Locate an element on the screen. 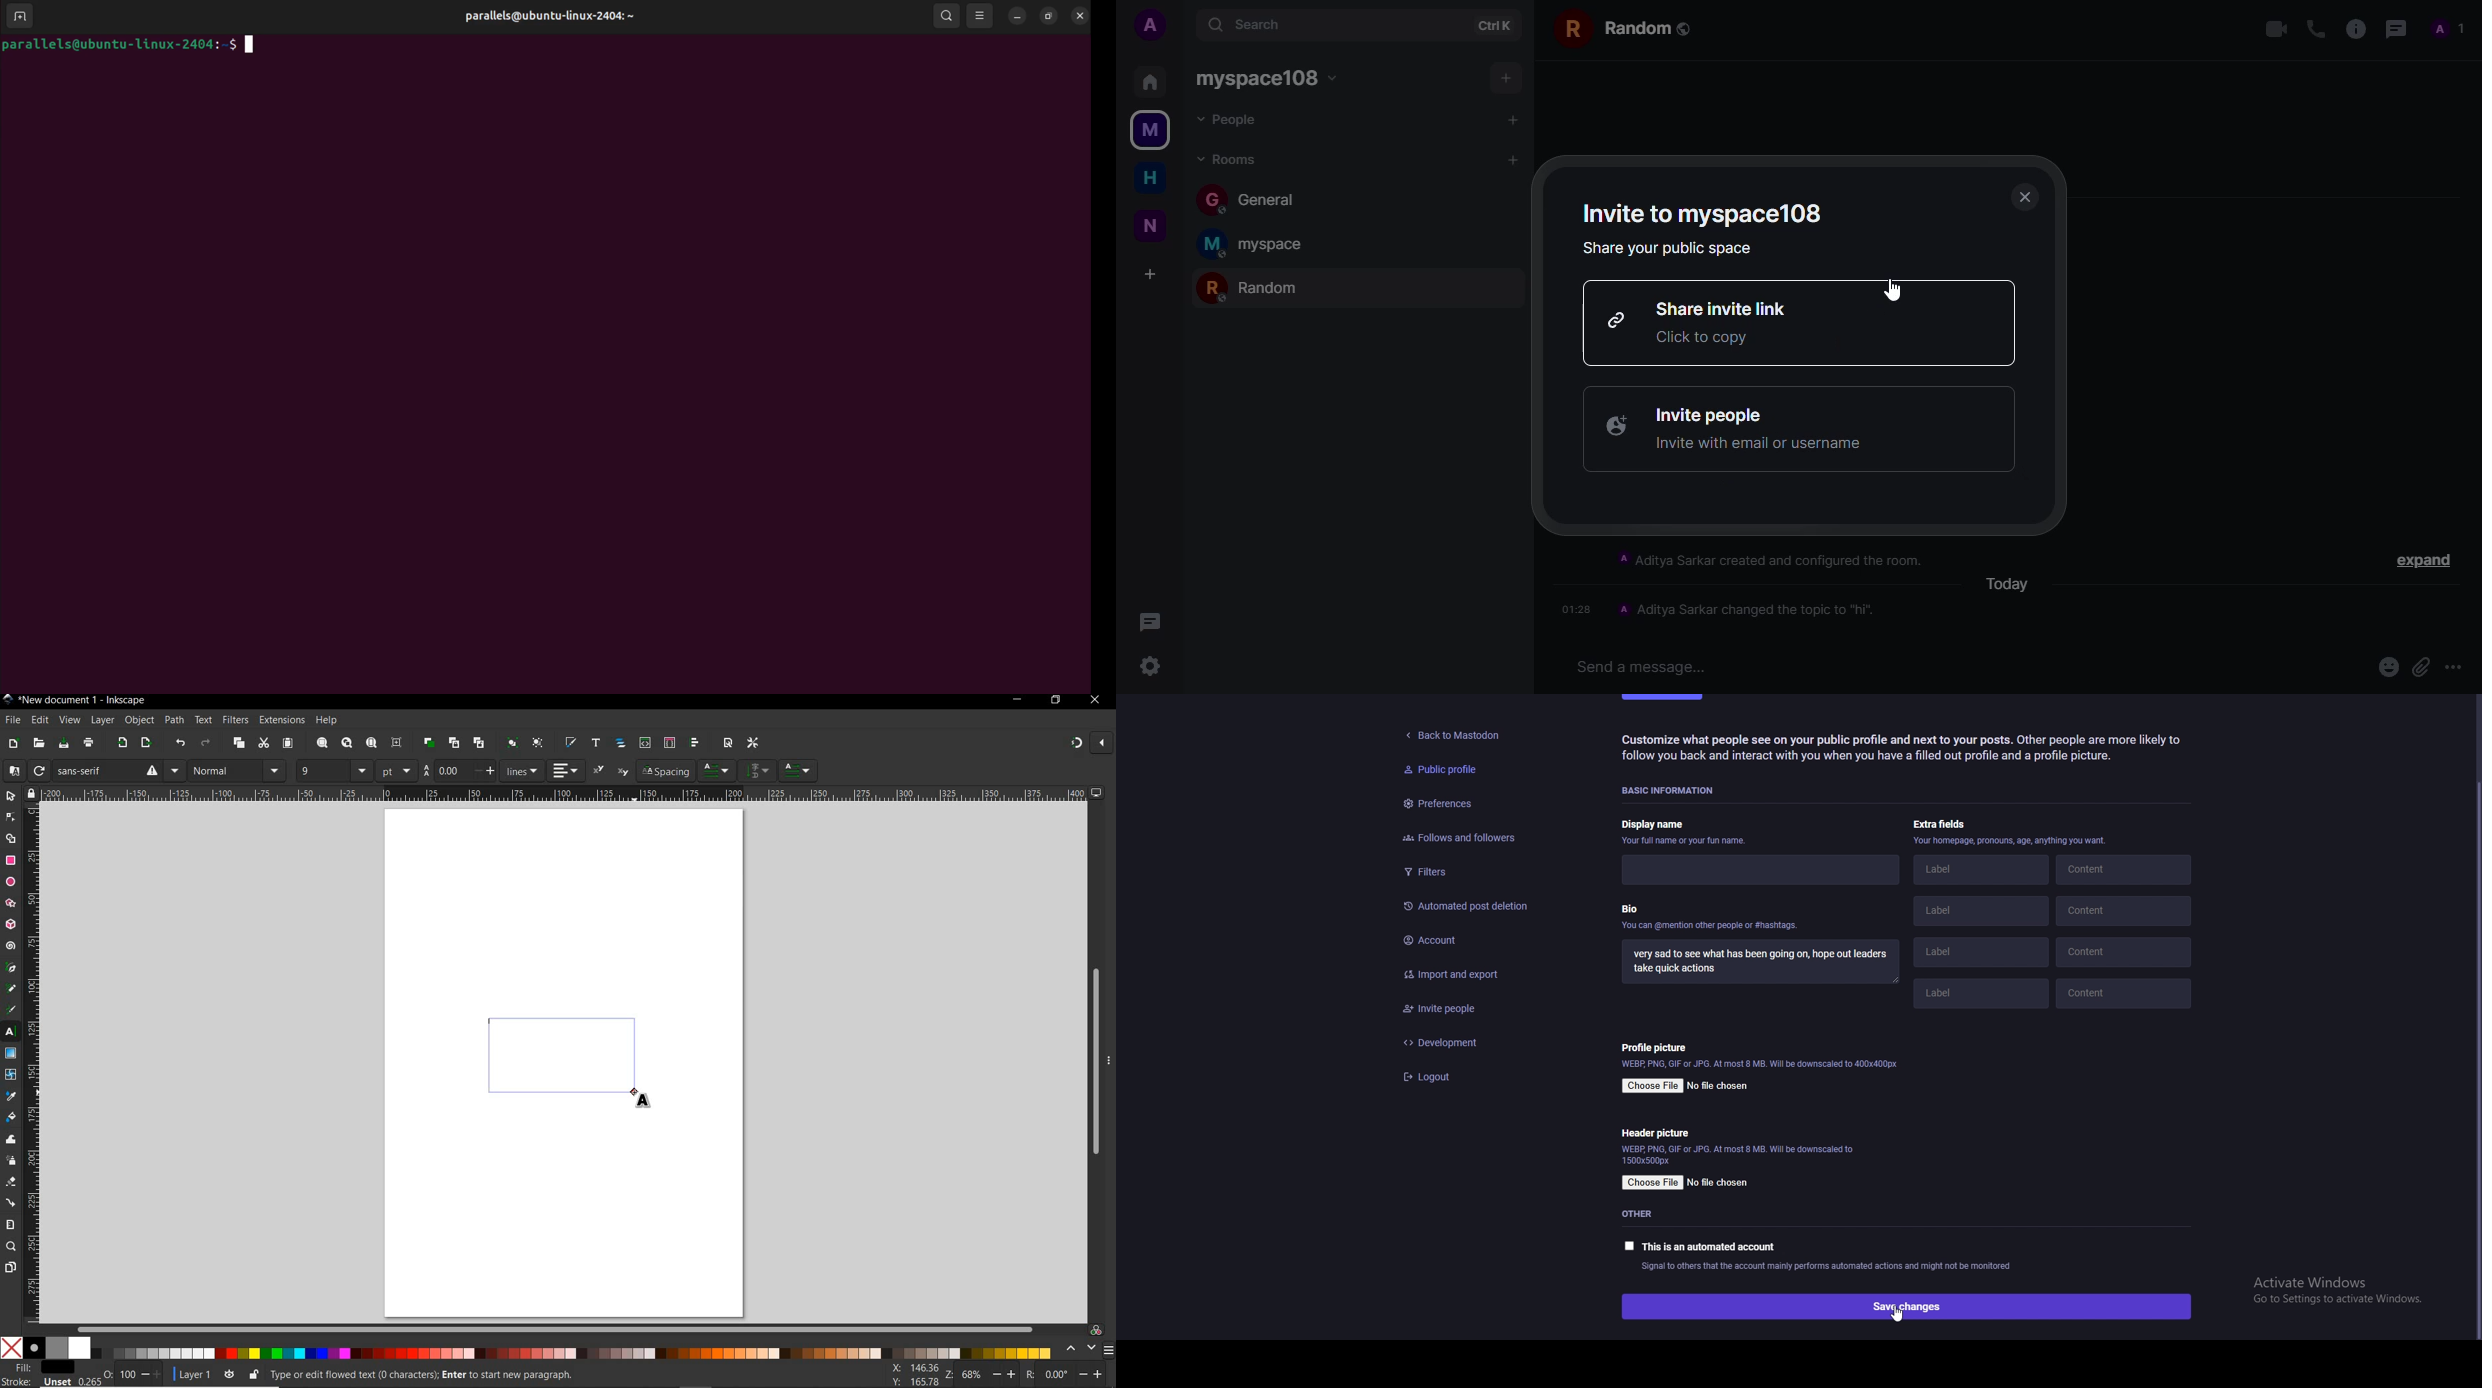  dropper tool is located at coordinates (11, 1097).